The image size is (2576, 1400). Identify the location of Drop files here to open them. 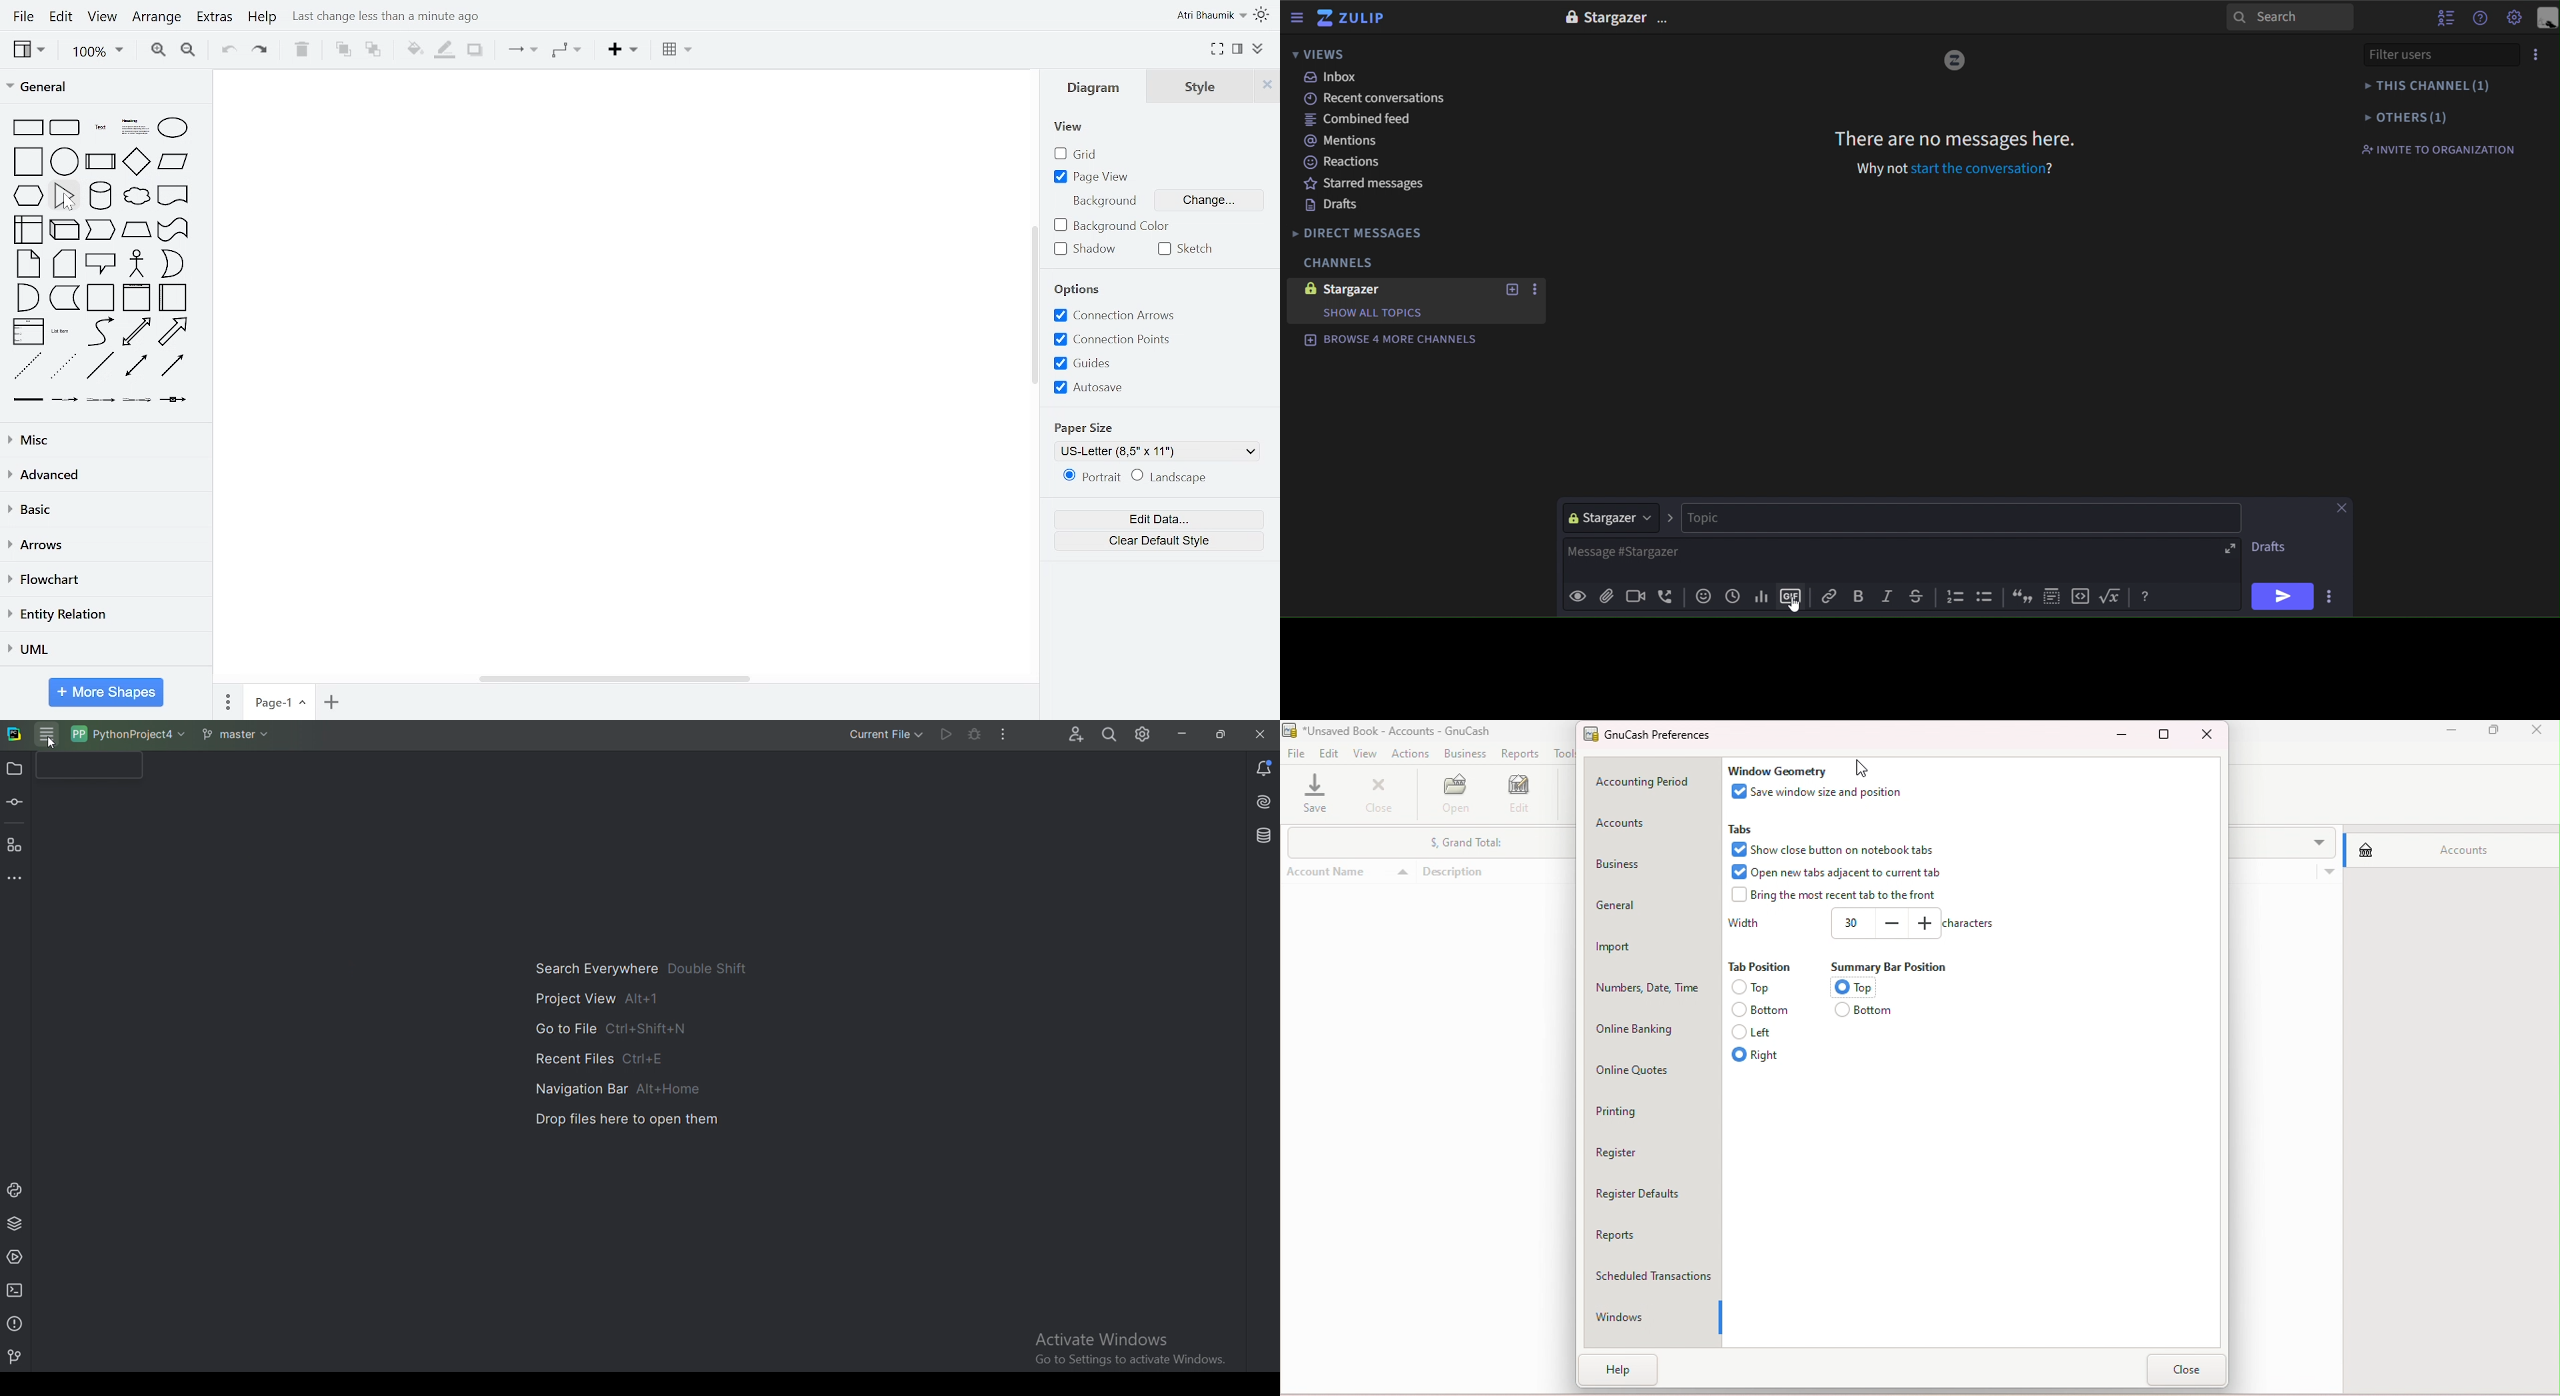
(627, 1122).